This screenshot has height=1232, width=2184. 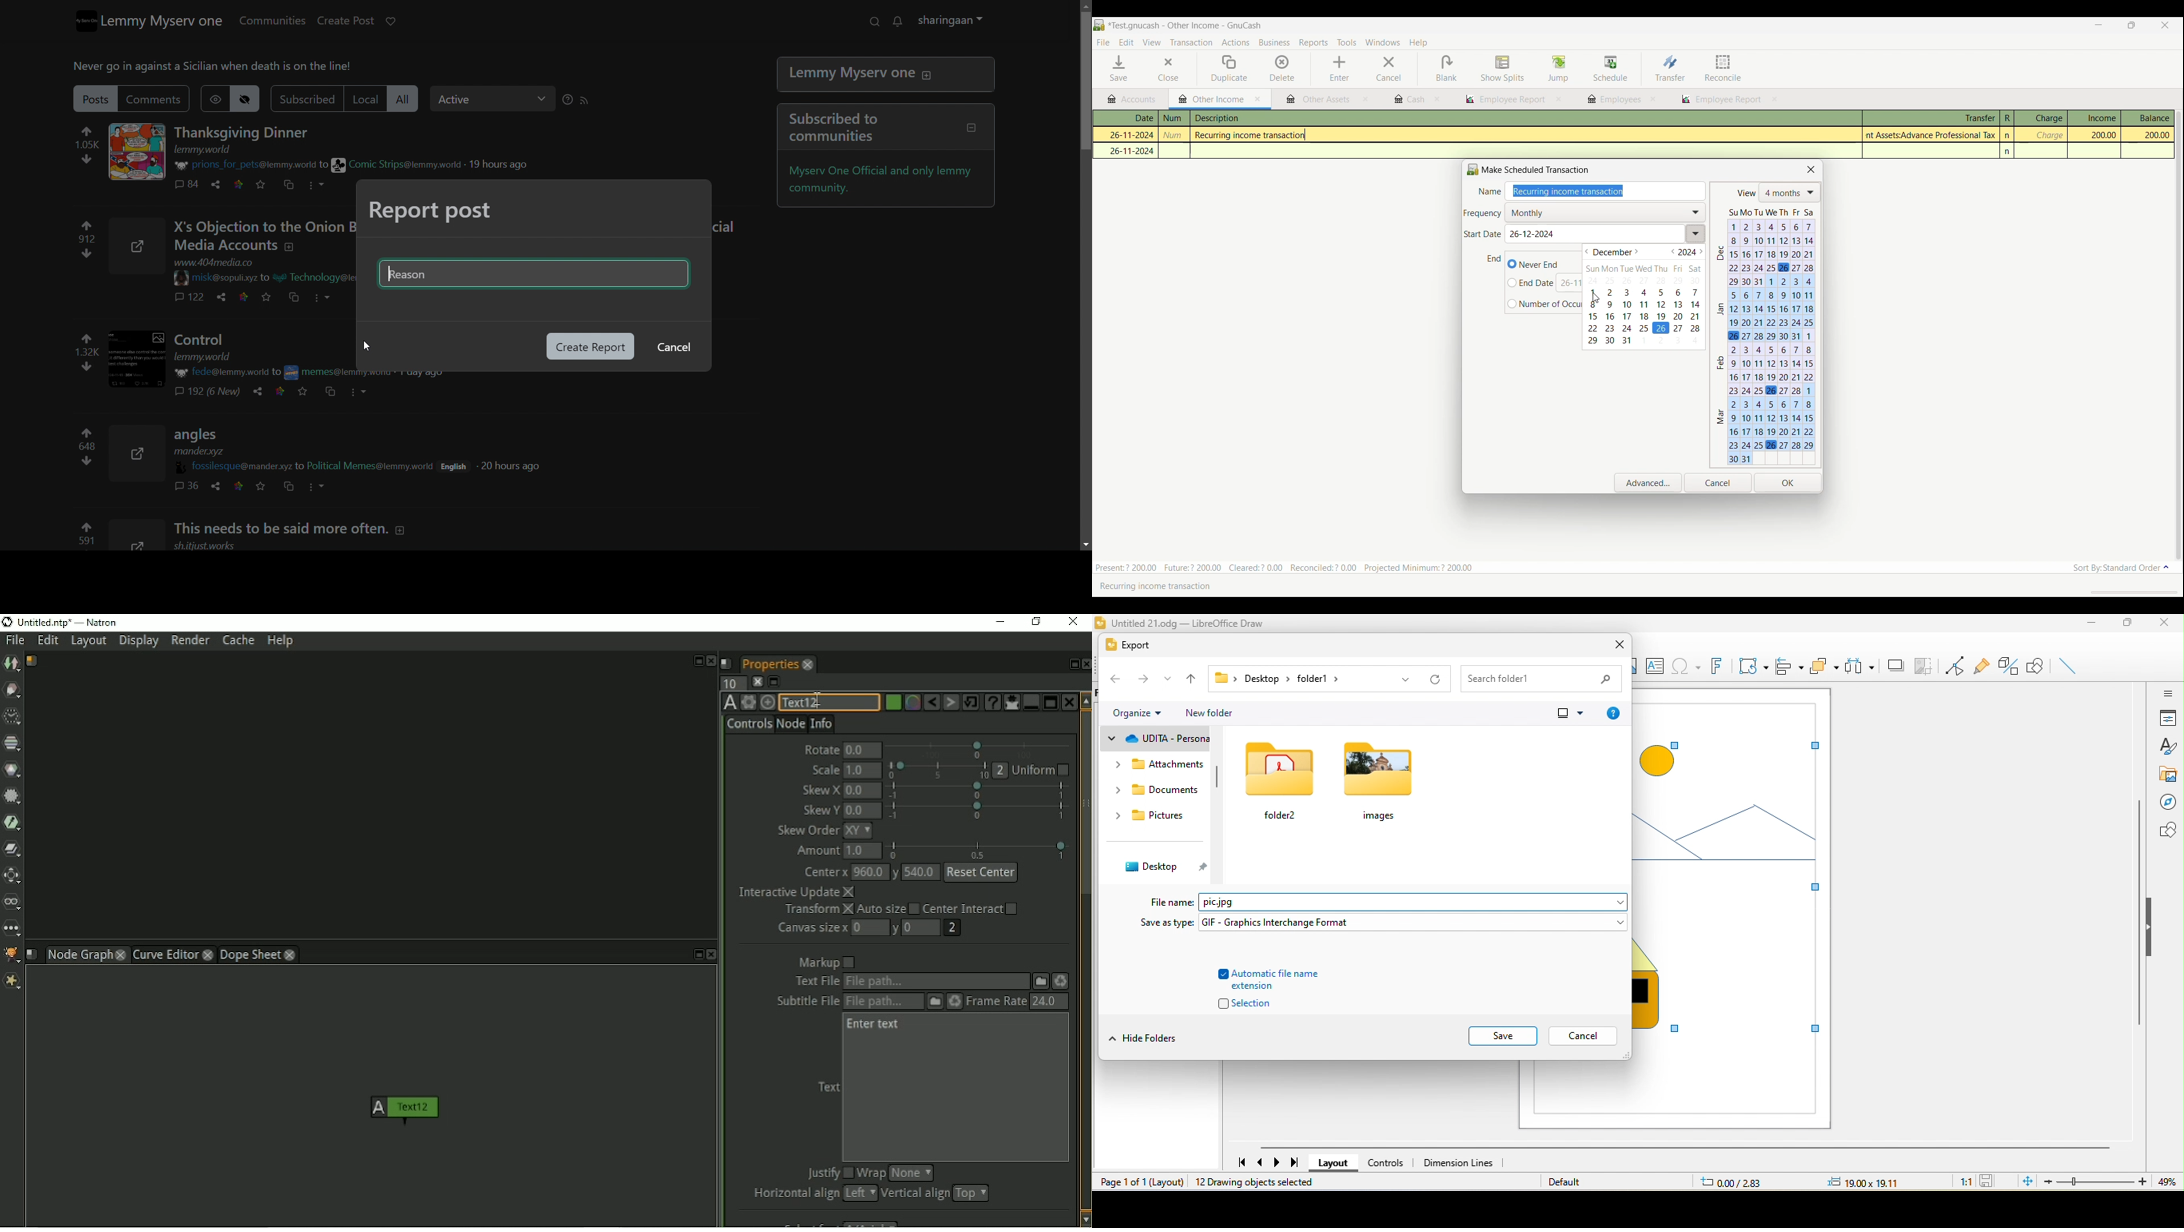 I want to click on help, so click(x=1612, y=713).